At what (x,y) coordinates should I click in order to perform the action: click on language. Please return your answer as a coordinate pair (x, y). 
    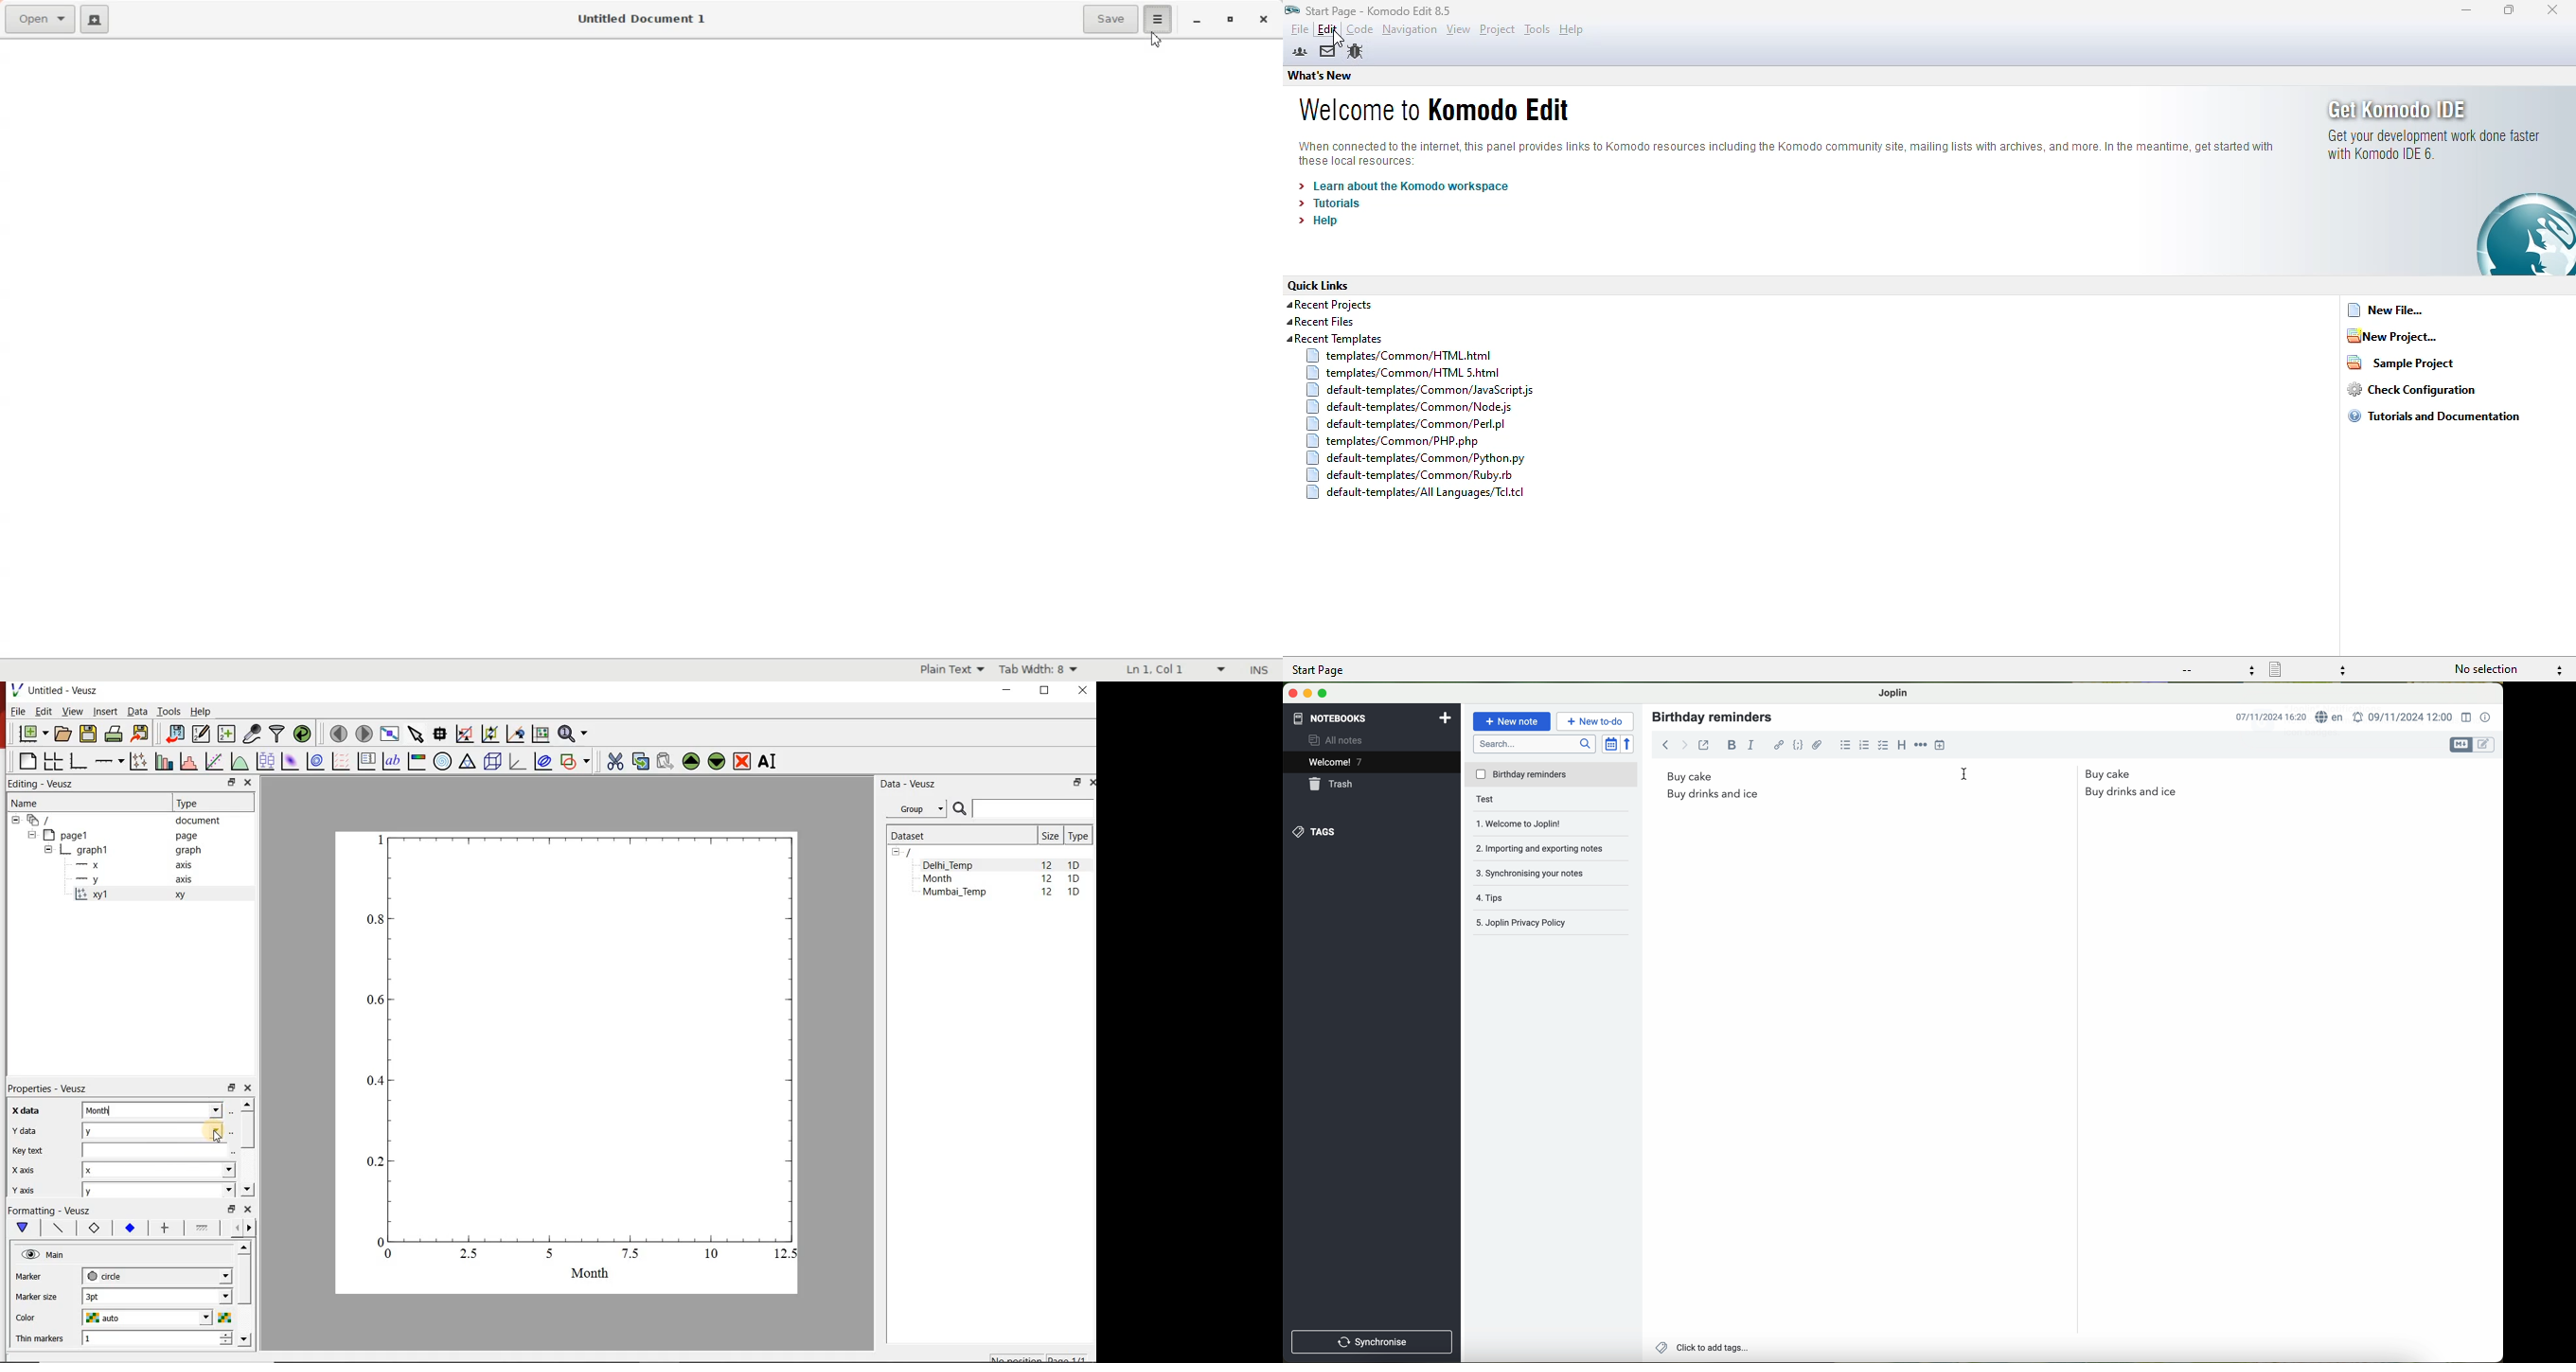
    Looking at the image, I should click on (2422, 718).